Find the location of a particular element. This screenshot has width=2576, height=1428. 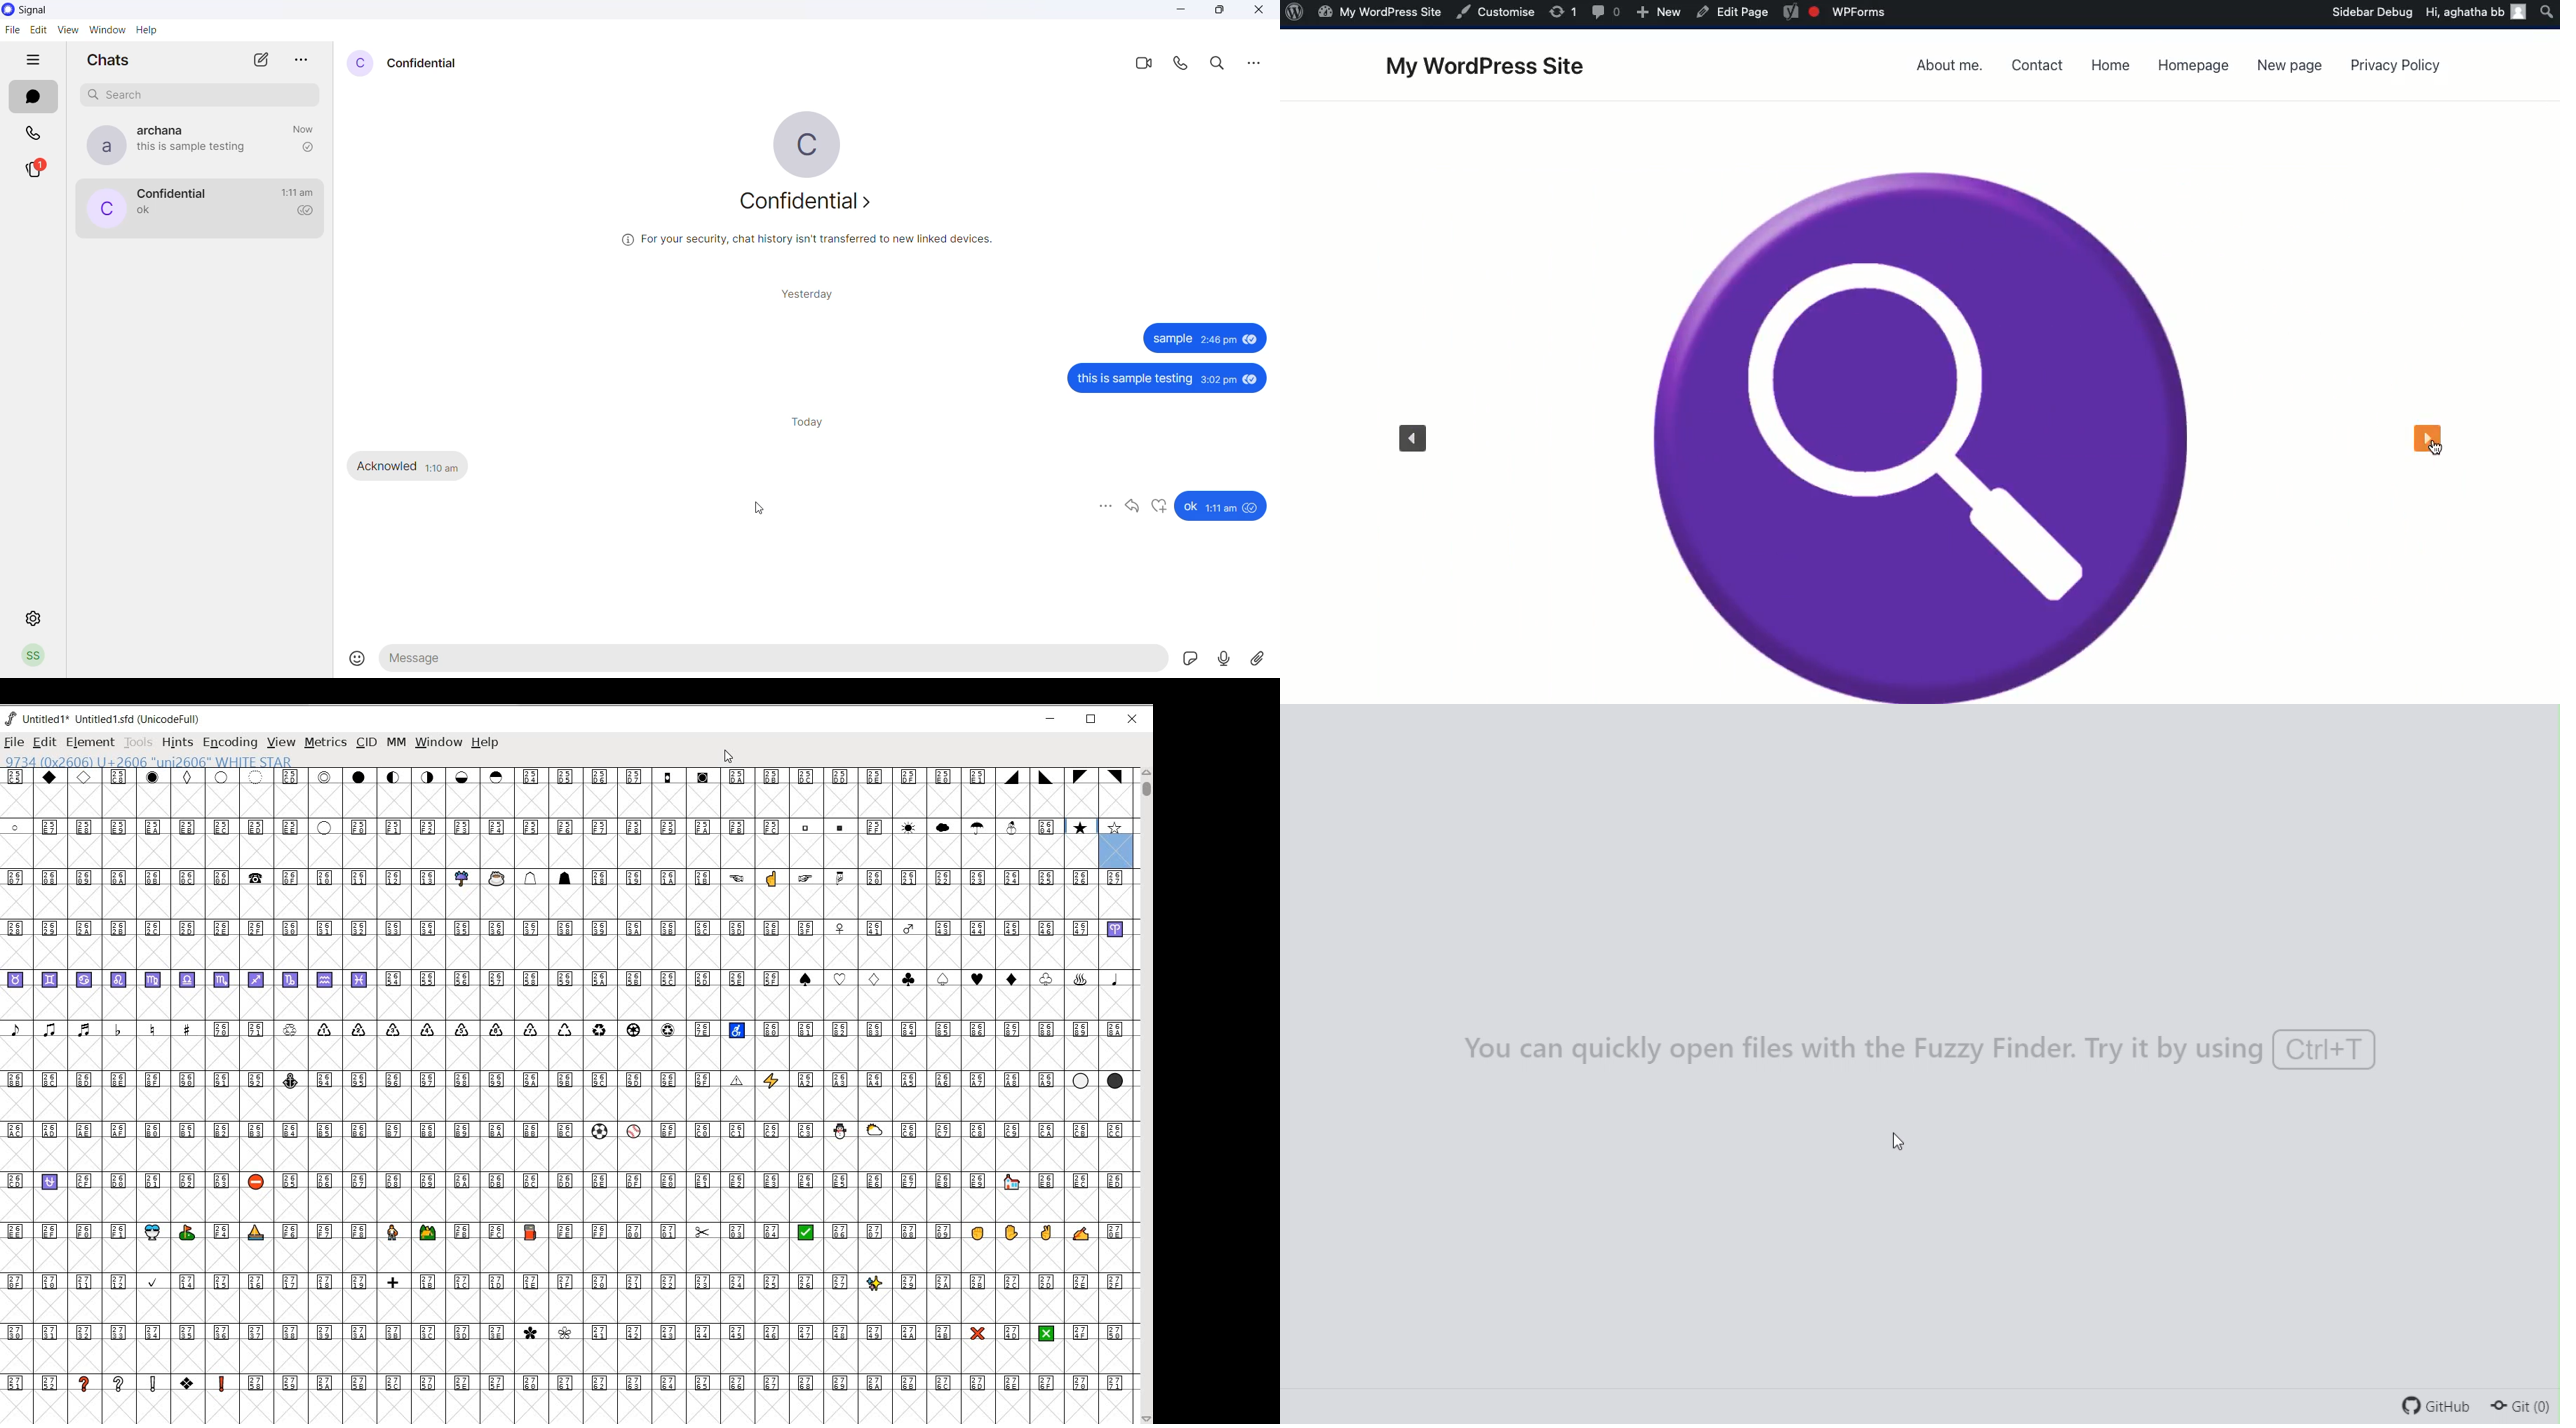

my wordpress site is located at coordinates (1378, 15).